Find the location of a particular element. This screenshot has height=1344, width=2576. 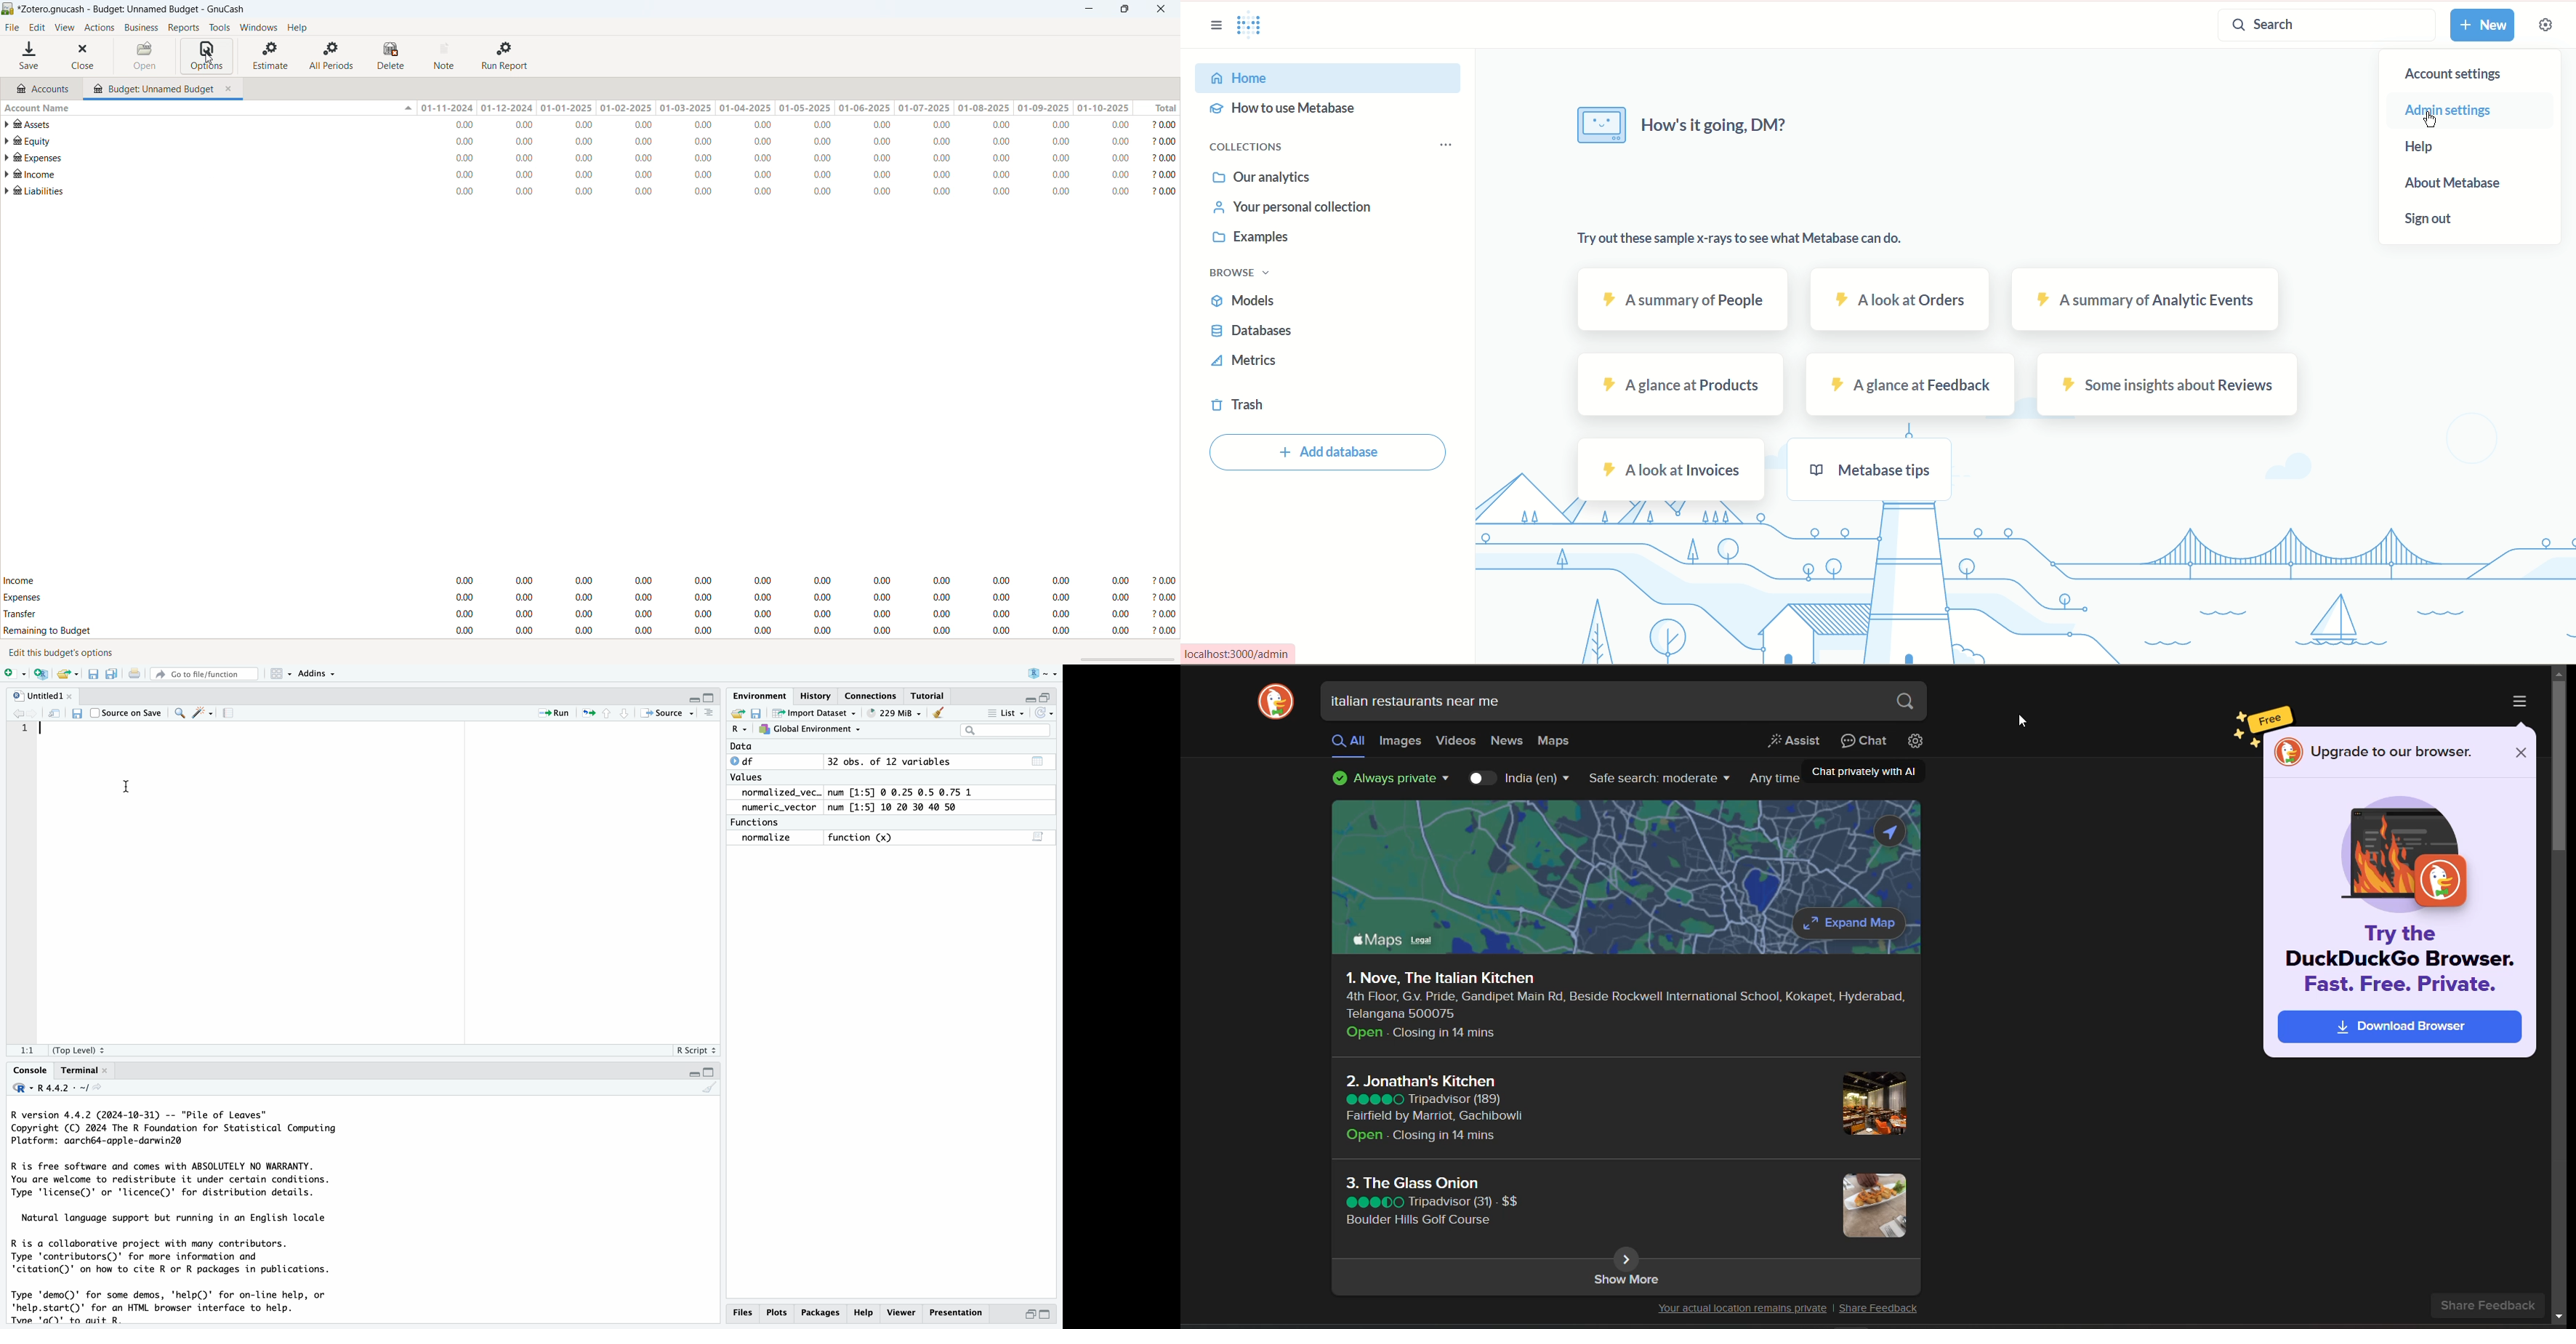

Income totals is located at coordinates (591, 581).